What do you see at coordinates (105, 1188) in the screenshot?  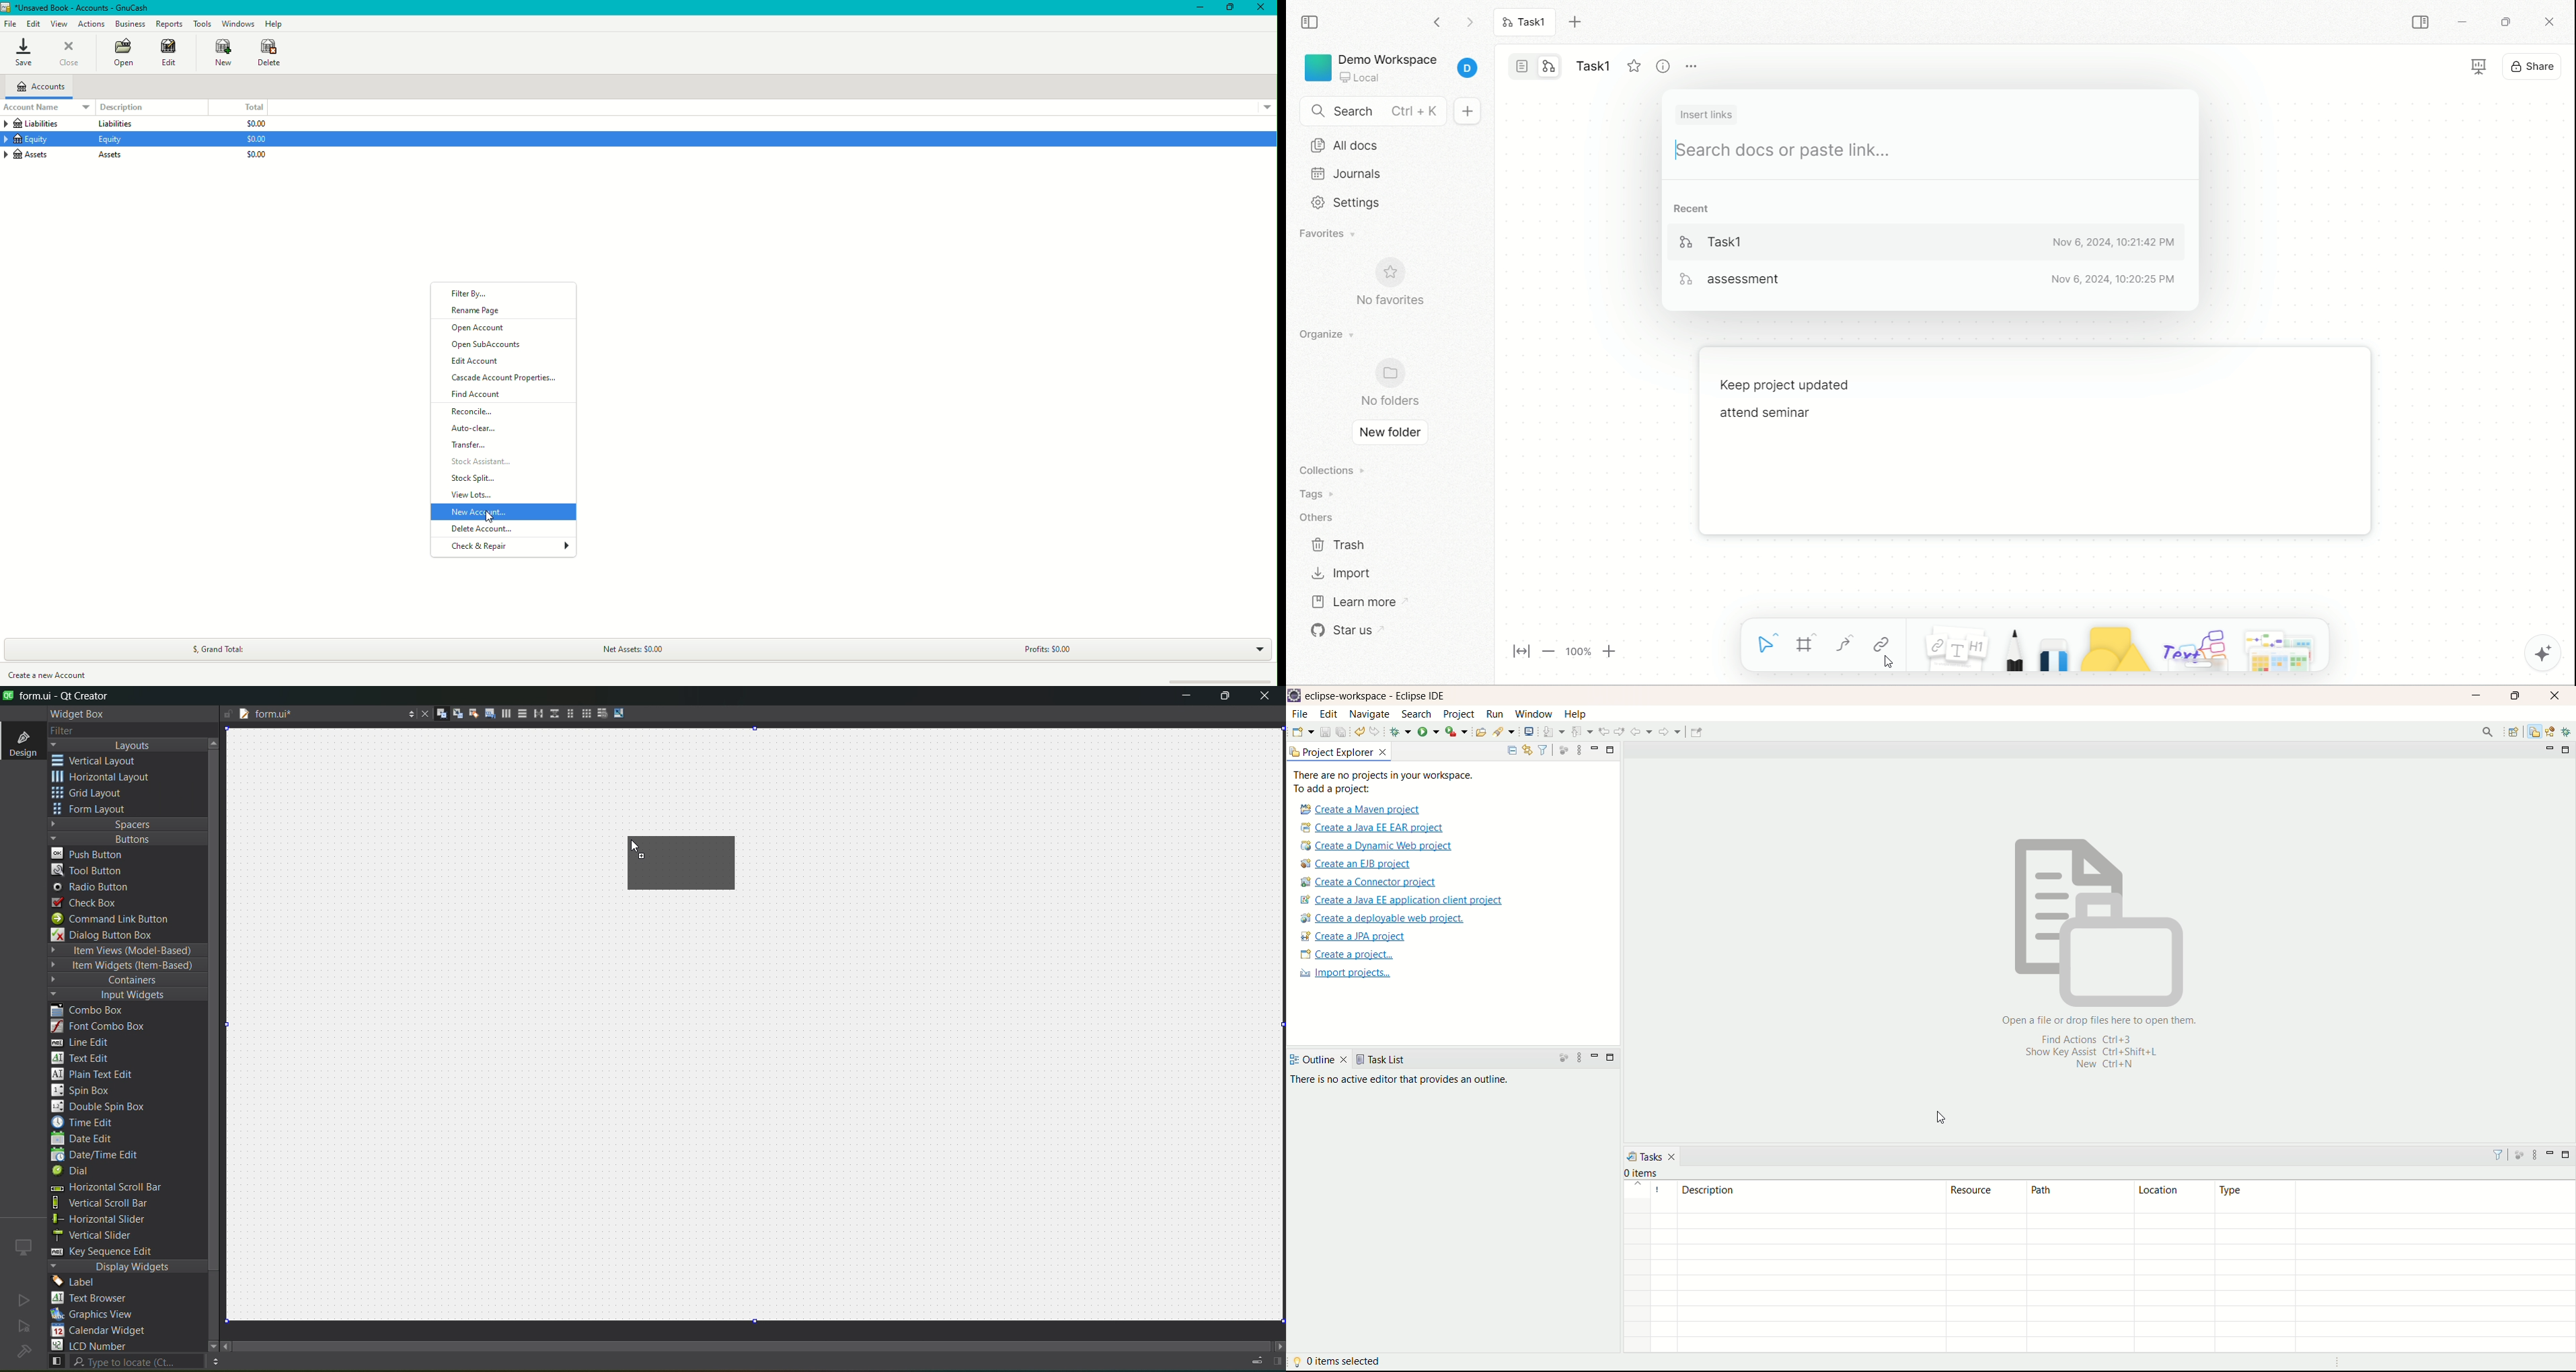 I see `horizontal scroll bar` at bounding box center [105, 1188].